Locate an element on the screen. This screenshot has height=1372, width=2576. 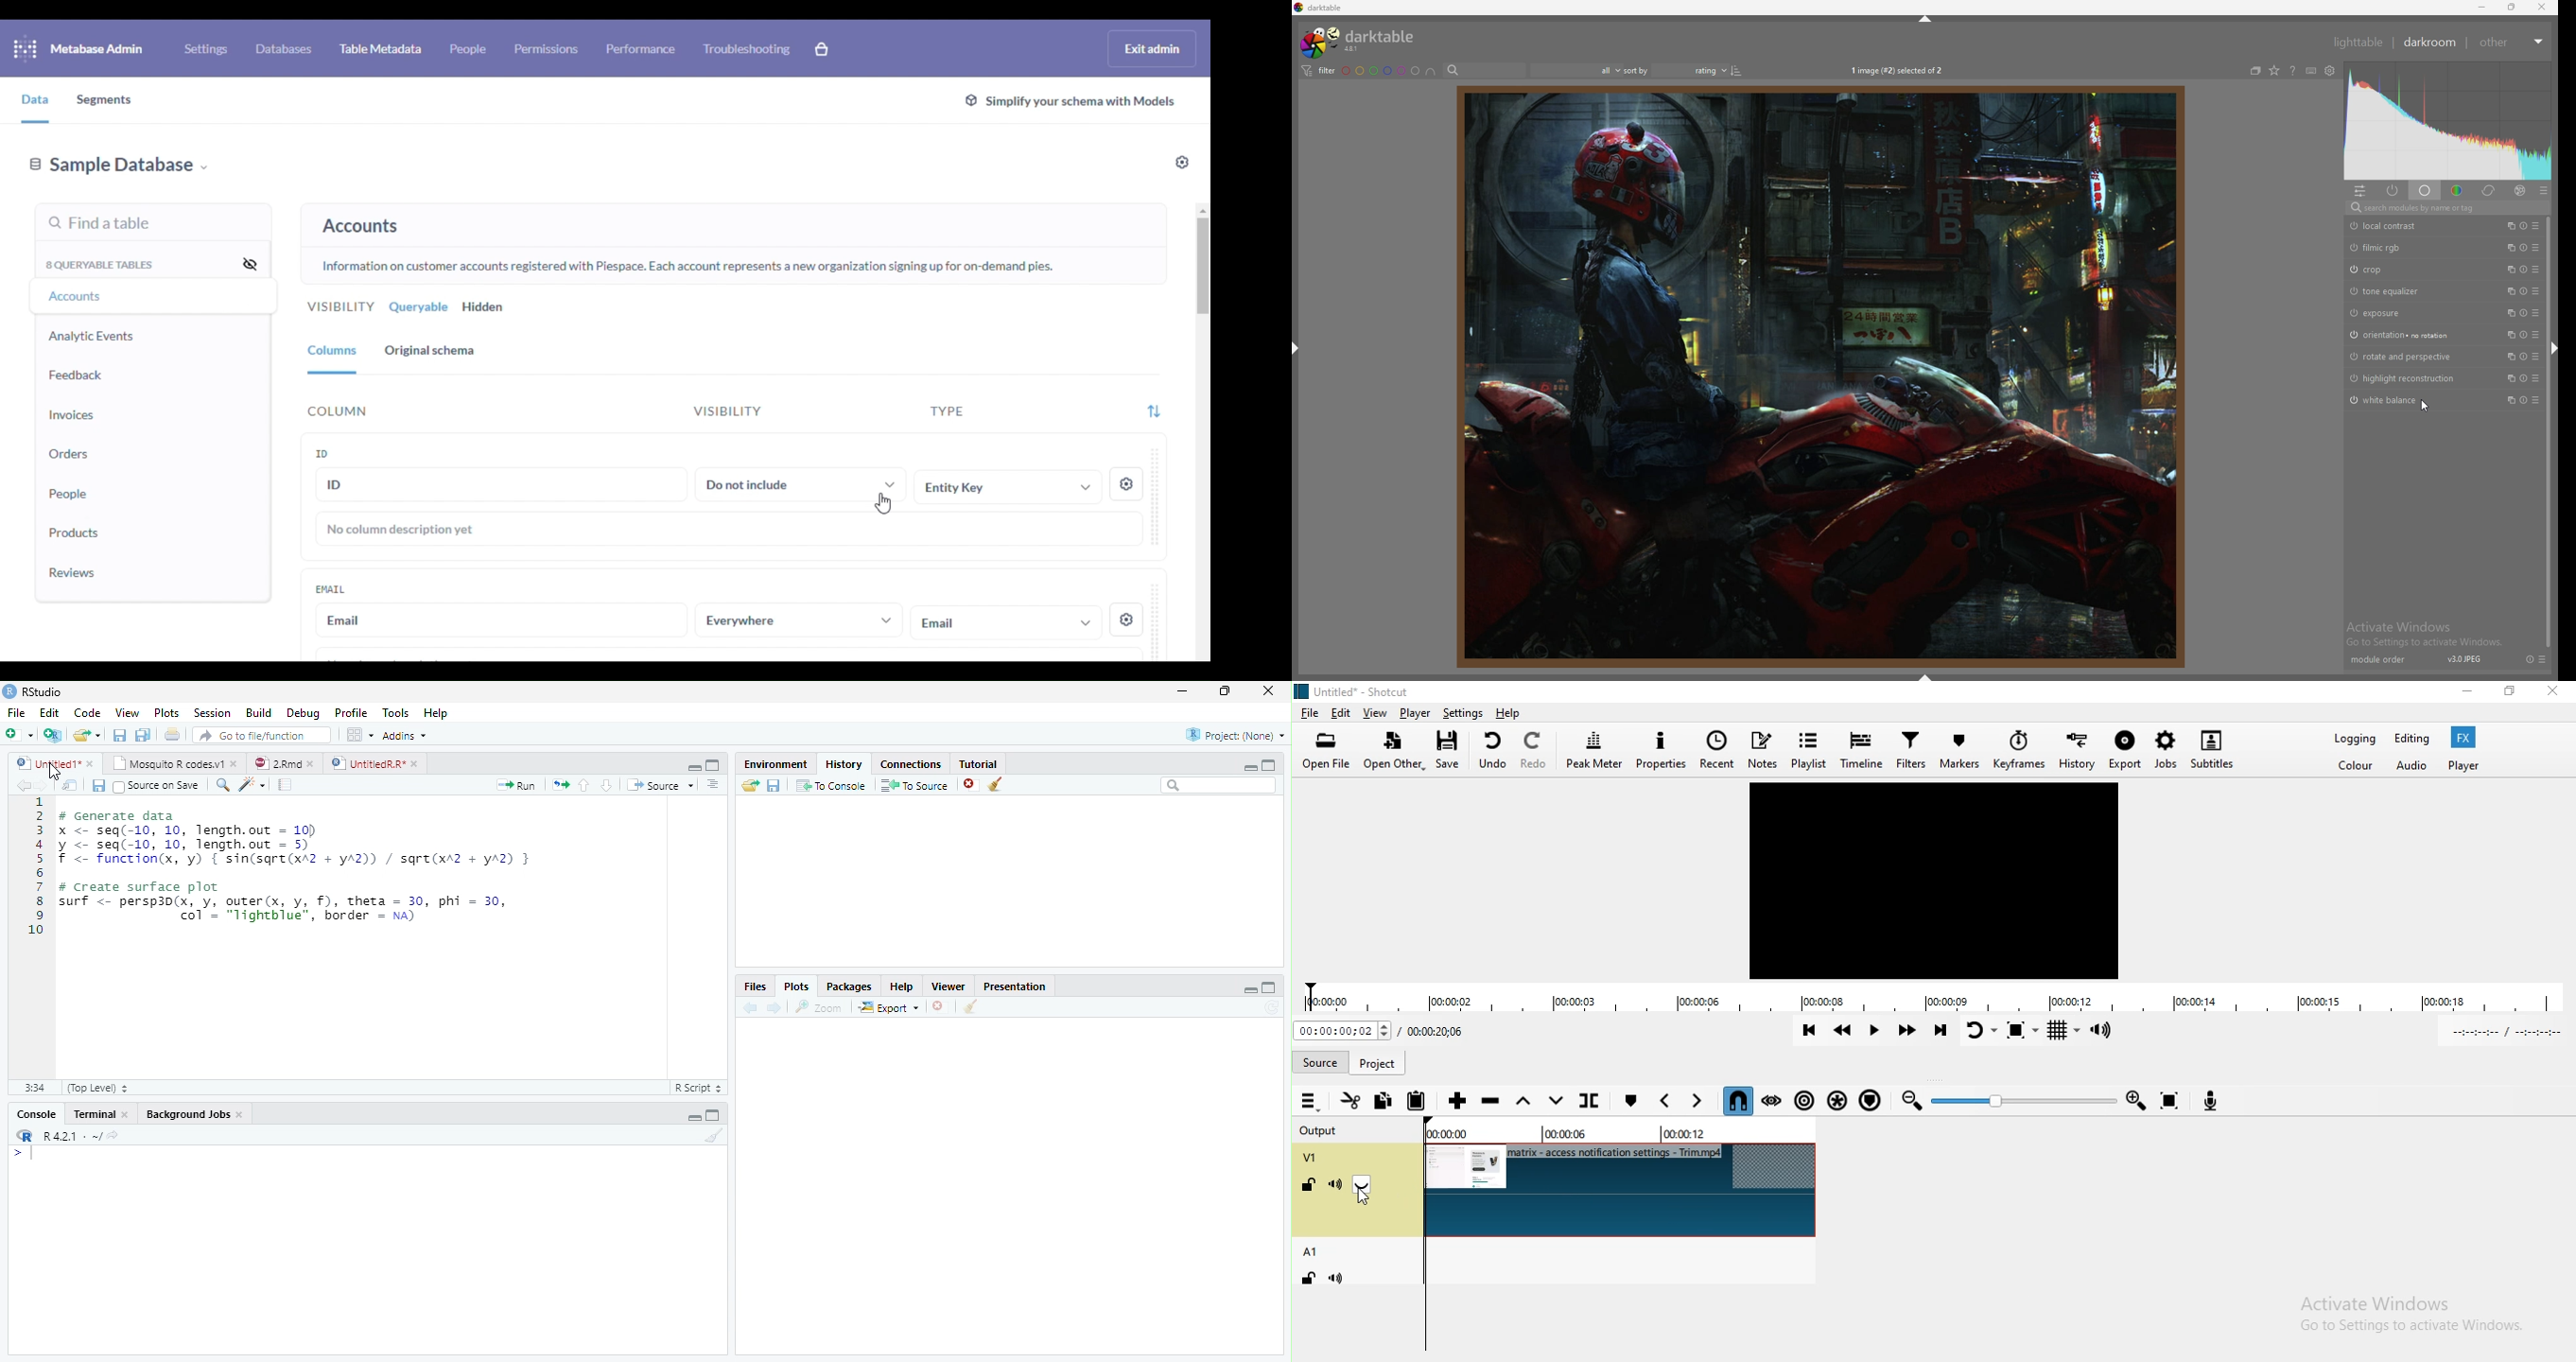
Environment is located at coordinates (775, 764).